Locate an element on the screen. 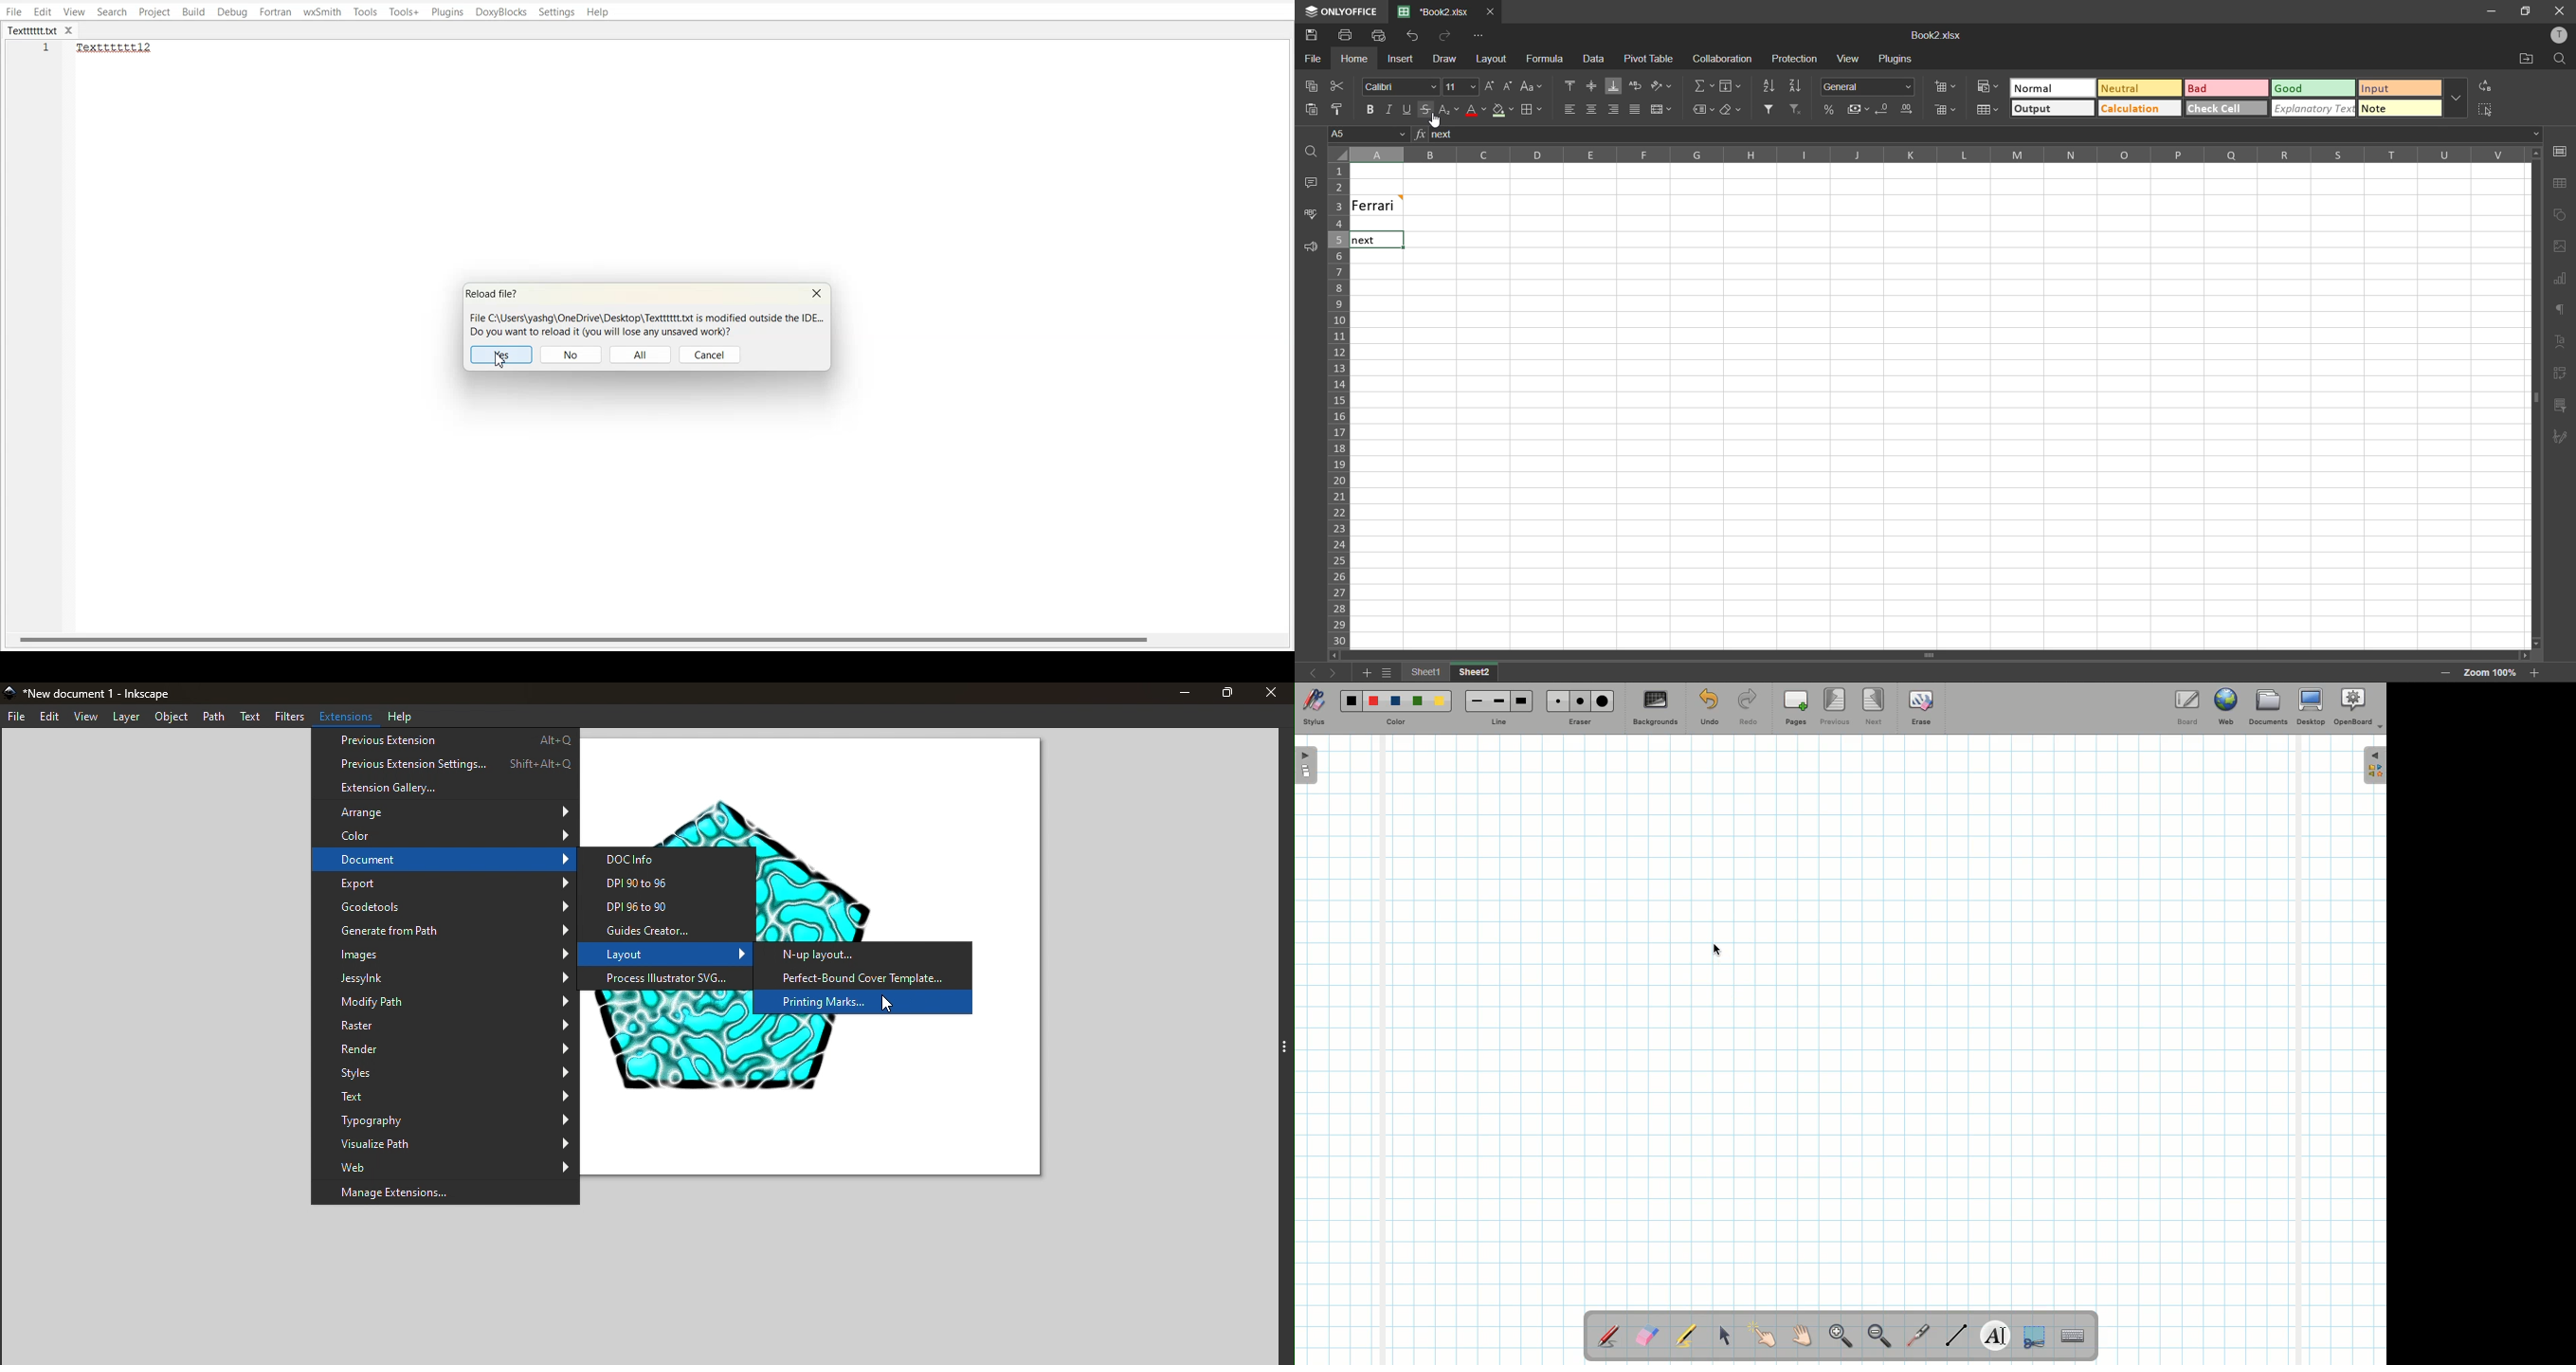 Image resolution: width=2576 pixels, height=1372 pixels. Reload file? is located at coordinates (496, 294).